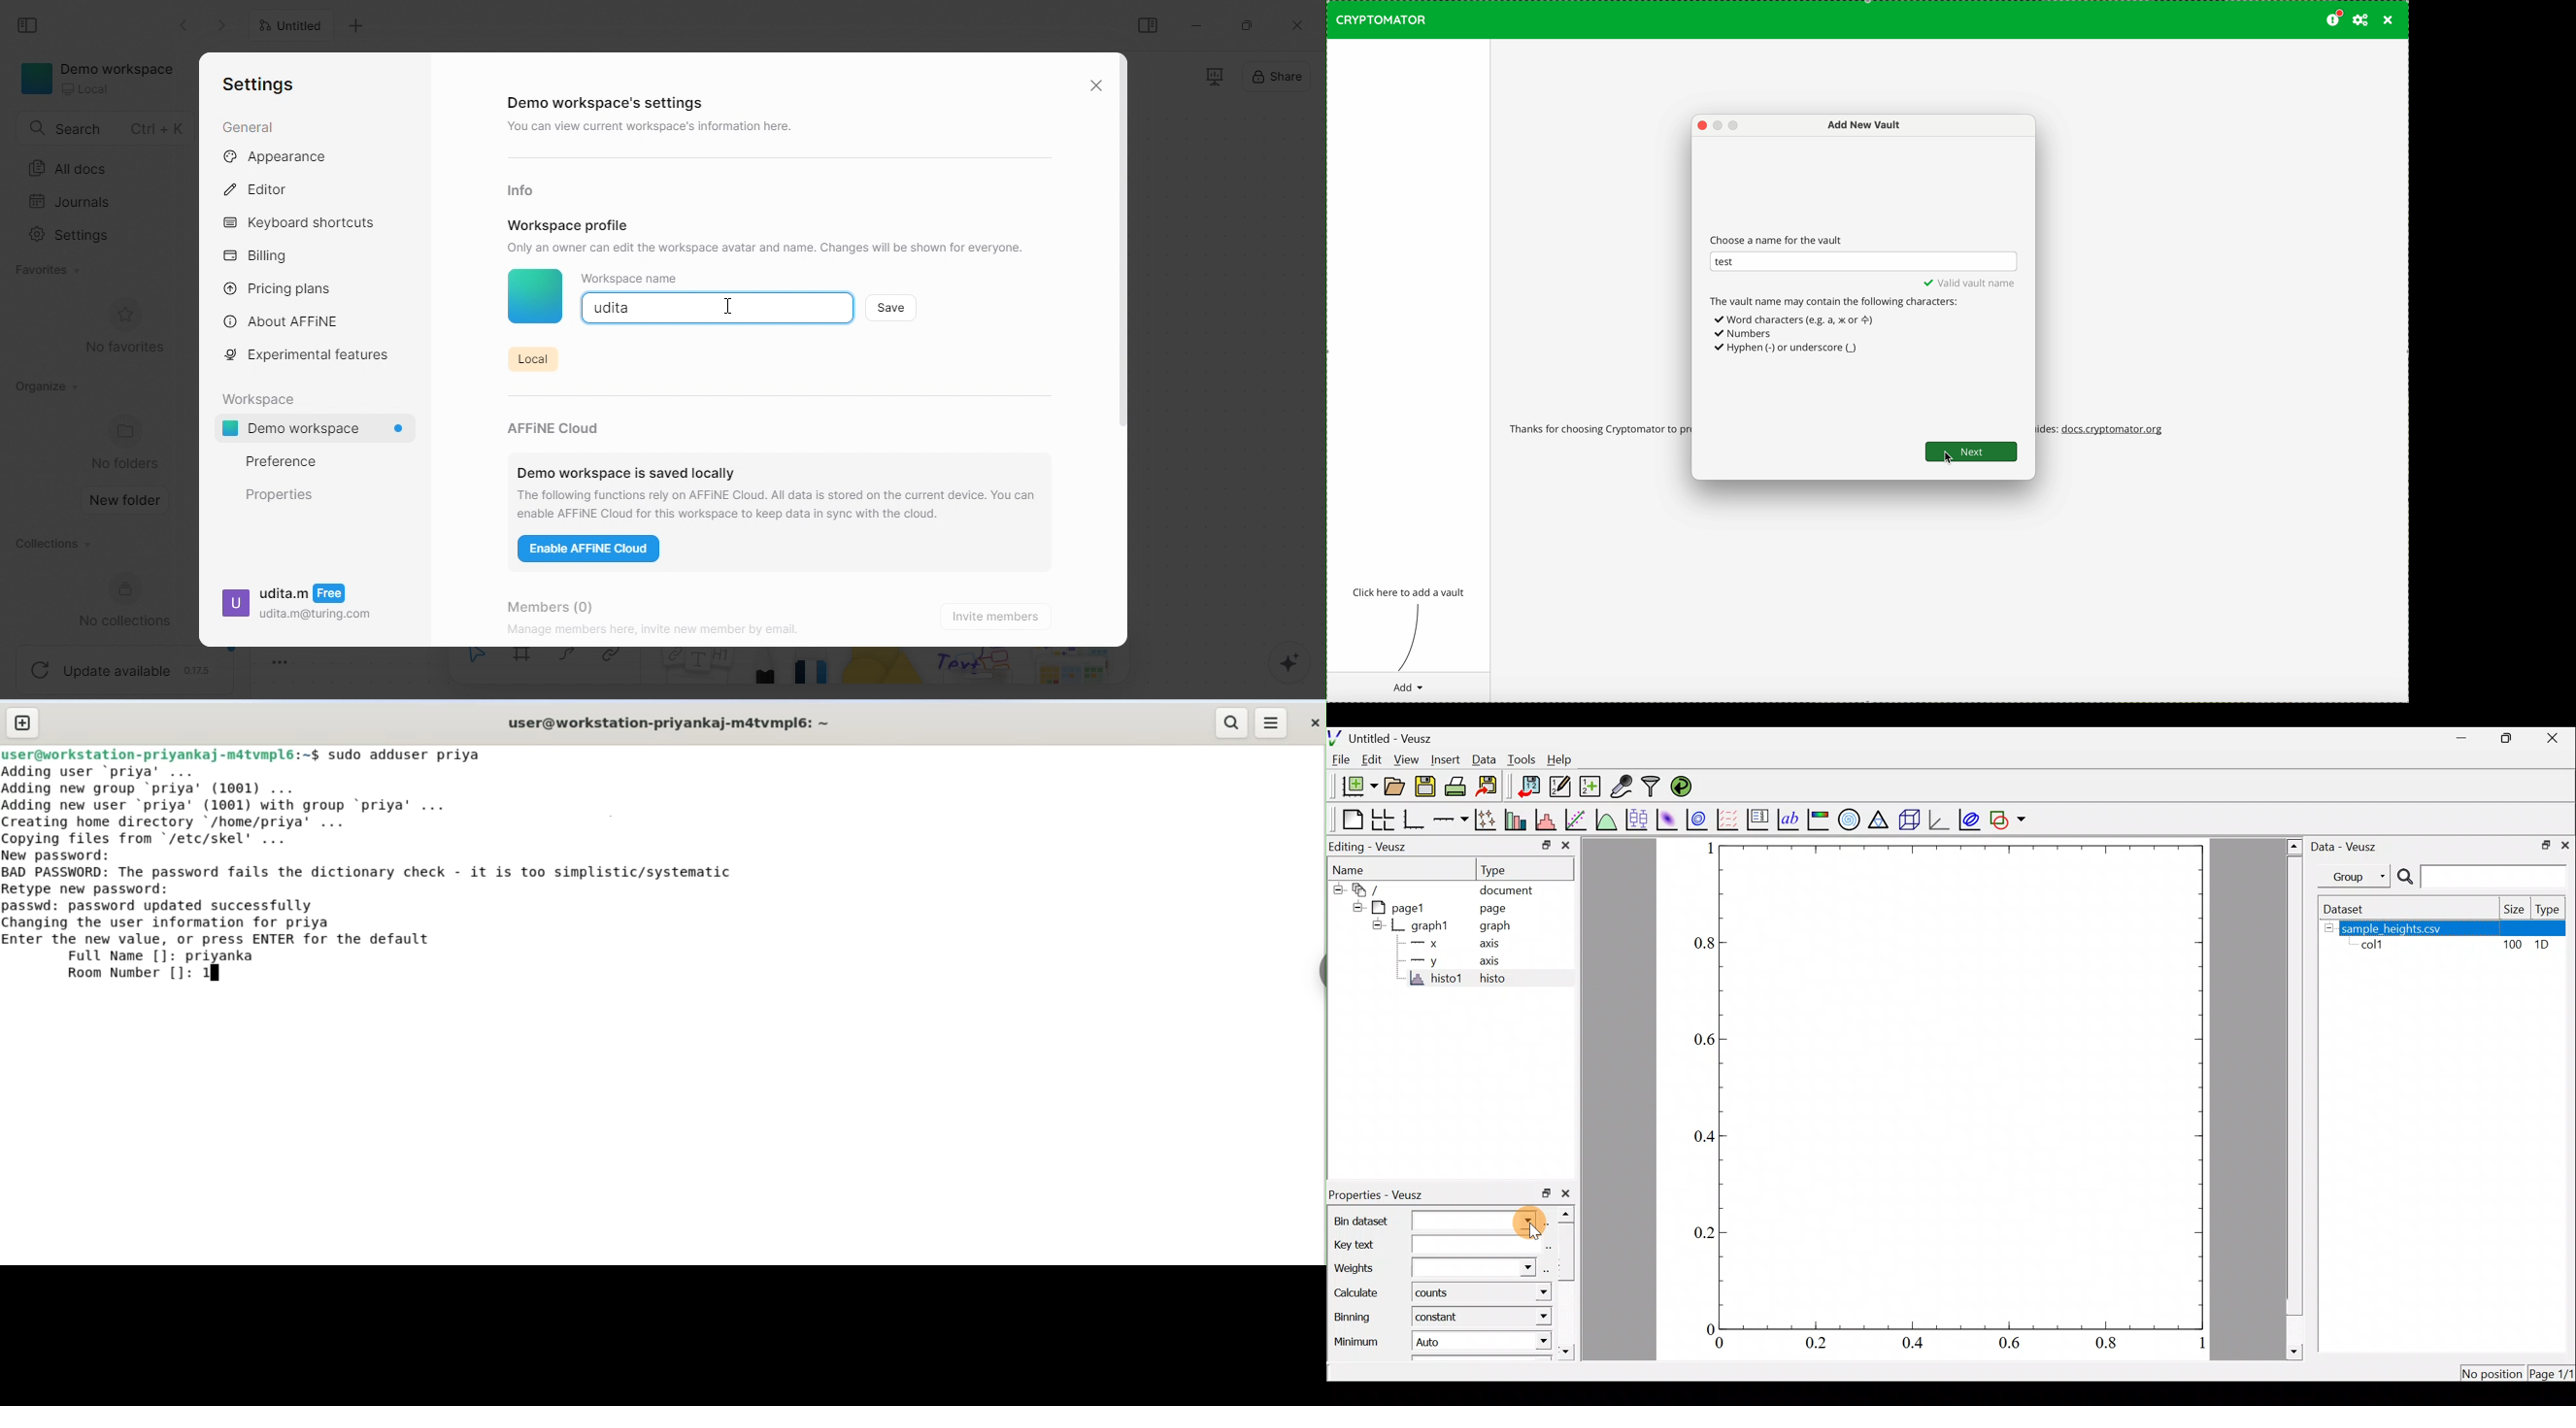 The width and height of the screenshot is (2576, 1428). What do you see at coordinates (1790, 820) in the screenshot?
I see `text label` at bounding box center [1790, 820].